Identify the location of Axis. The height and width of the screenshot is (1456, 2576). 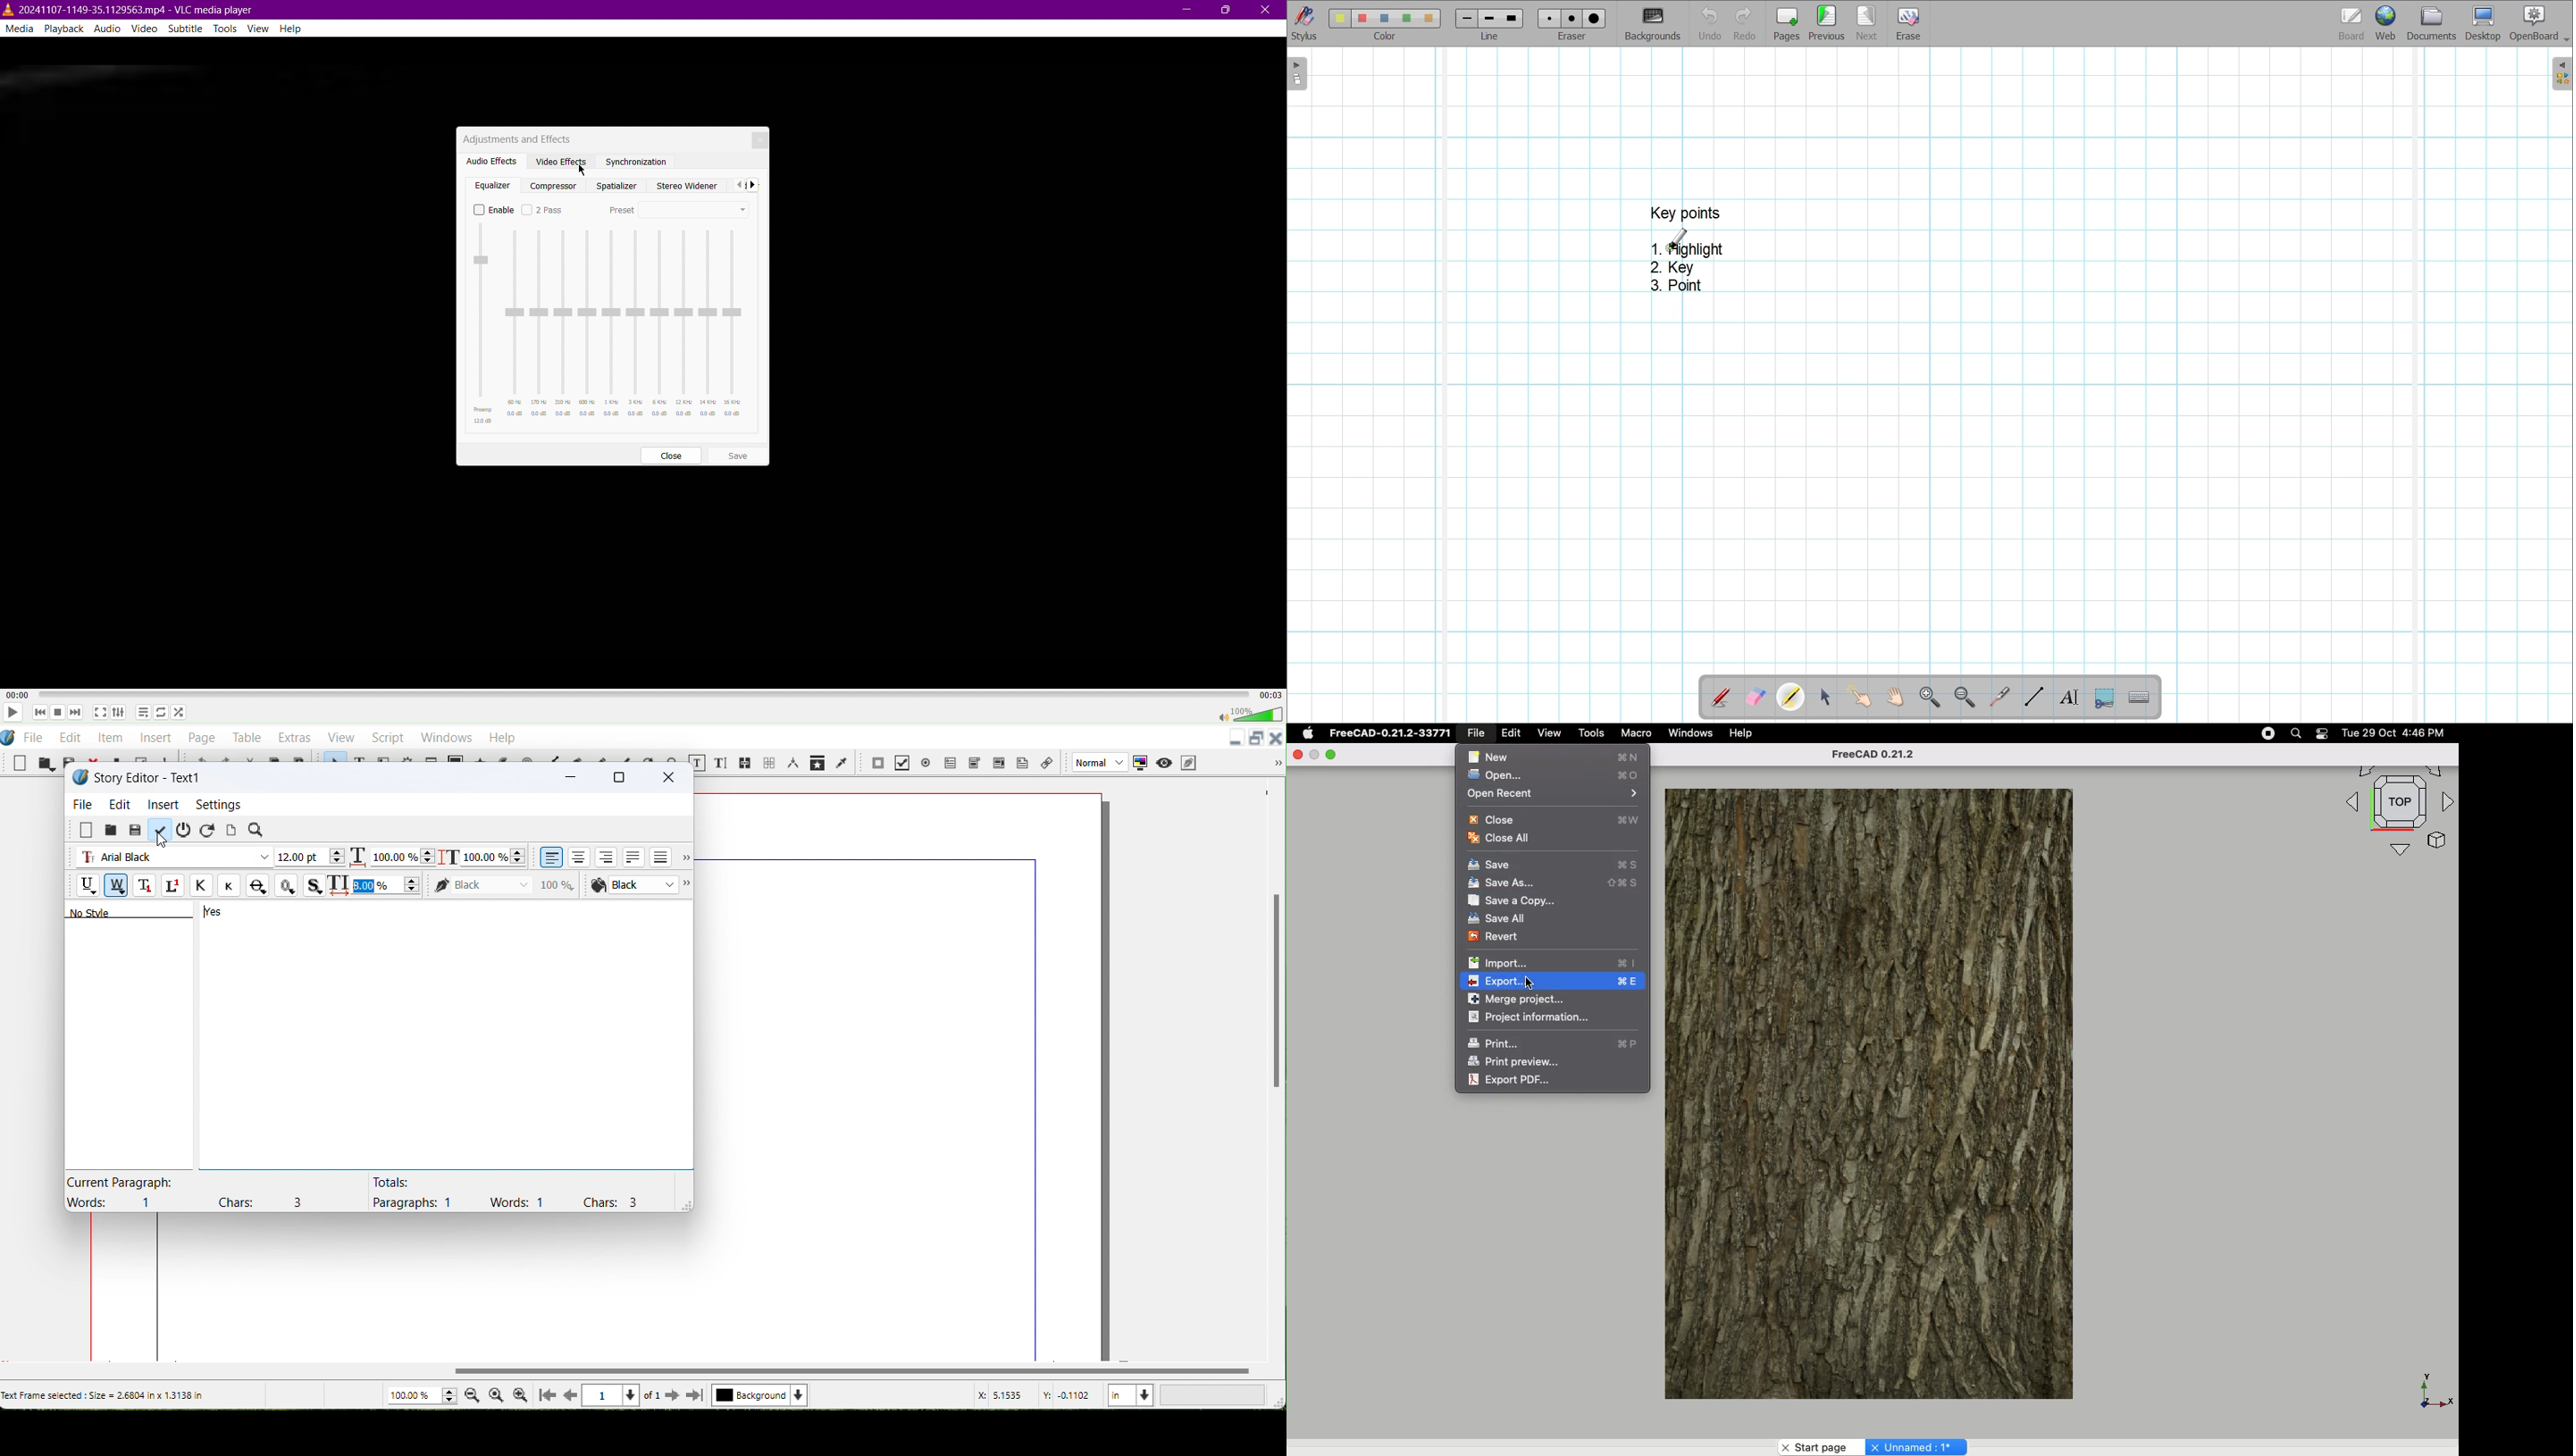
(2432, 1387).